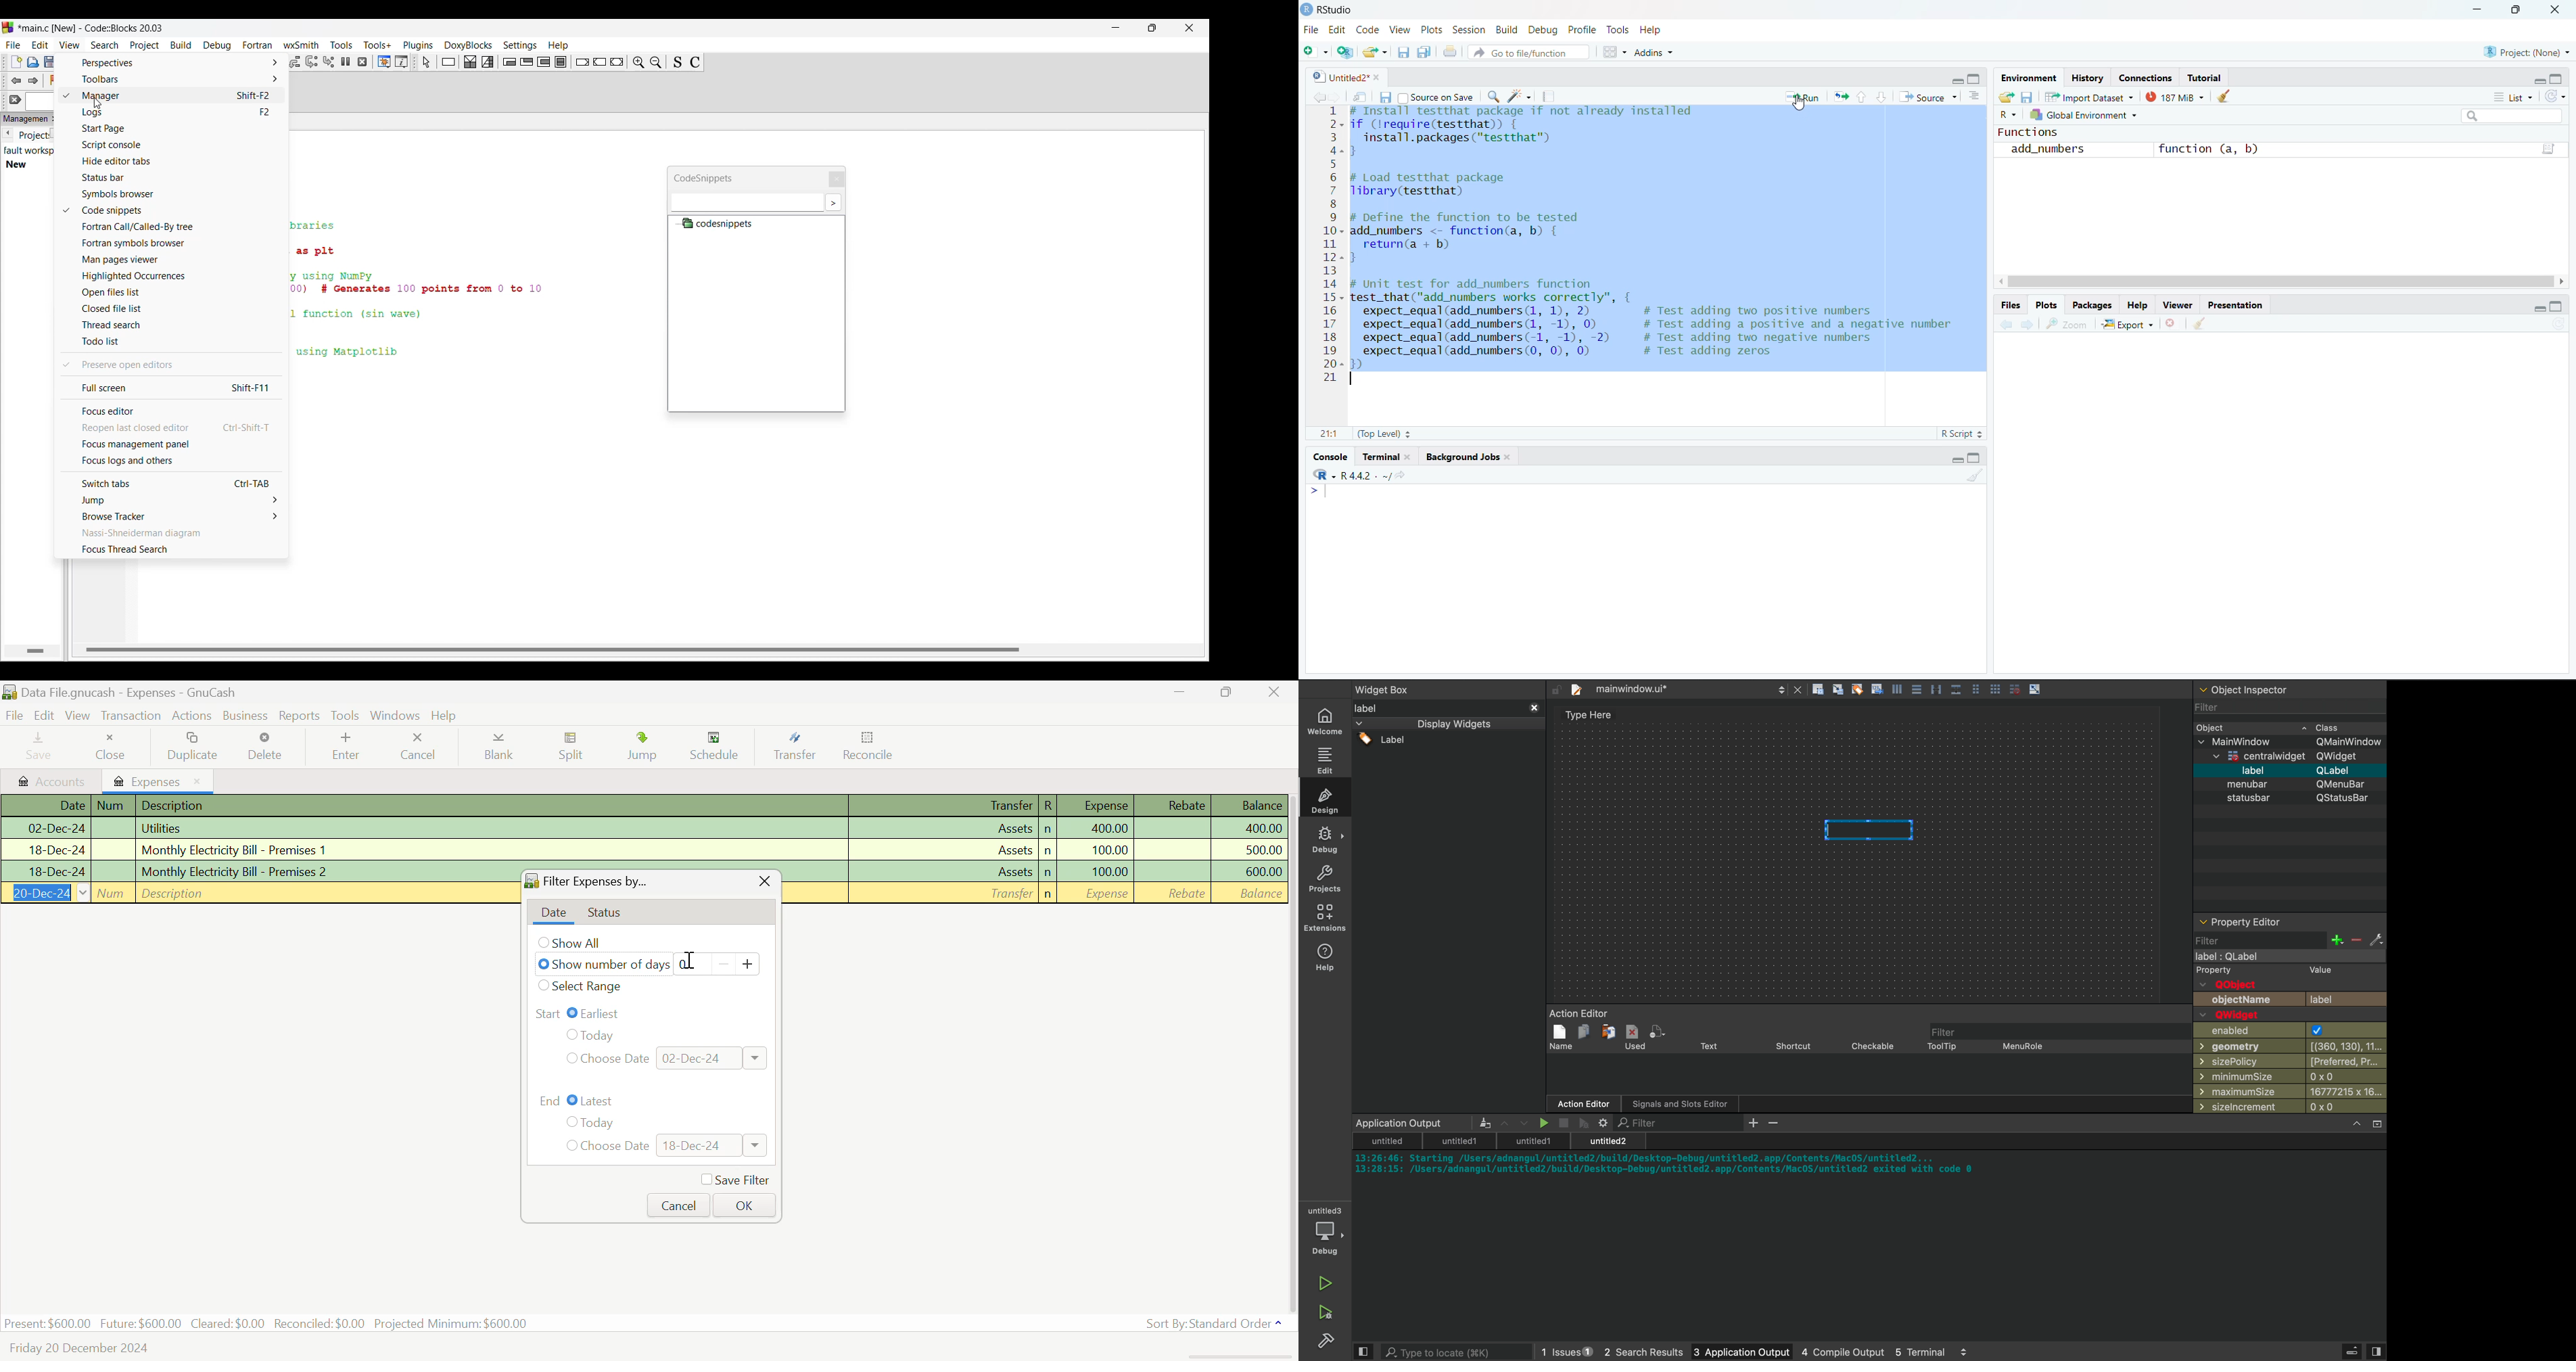 The width and height of the screenshot is (2576, 1372). Describe the element at coordinates (2092, 305) in the screenshot. I see `Packages` at that location.